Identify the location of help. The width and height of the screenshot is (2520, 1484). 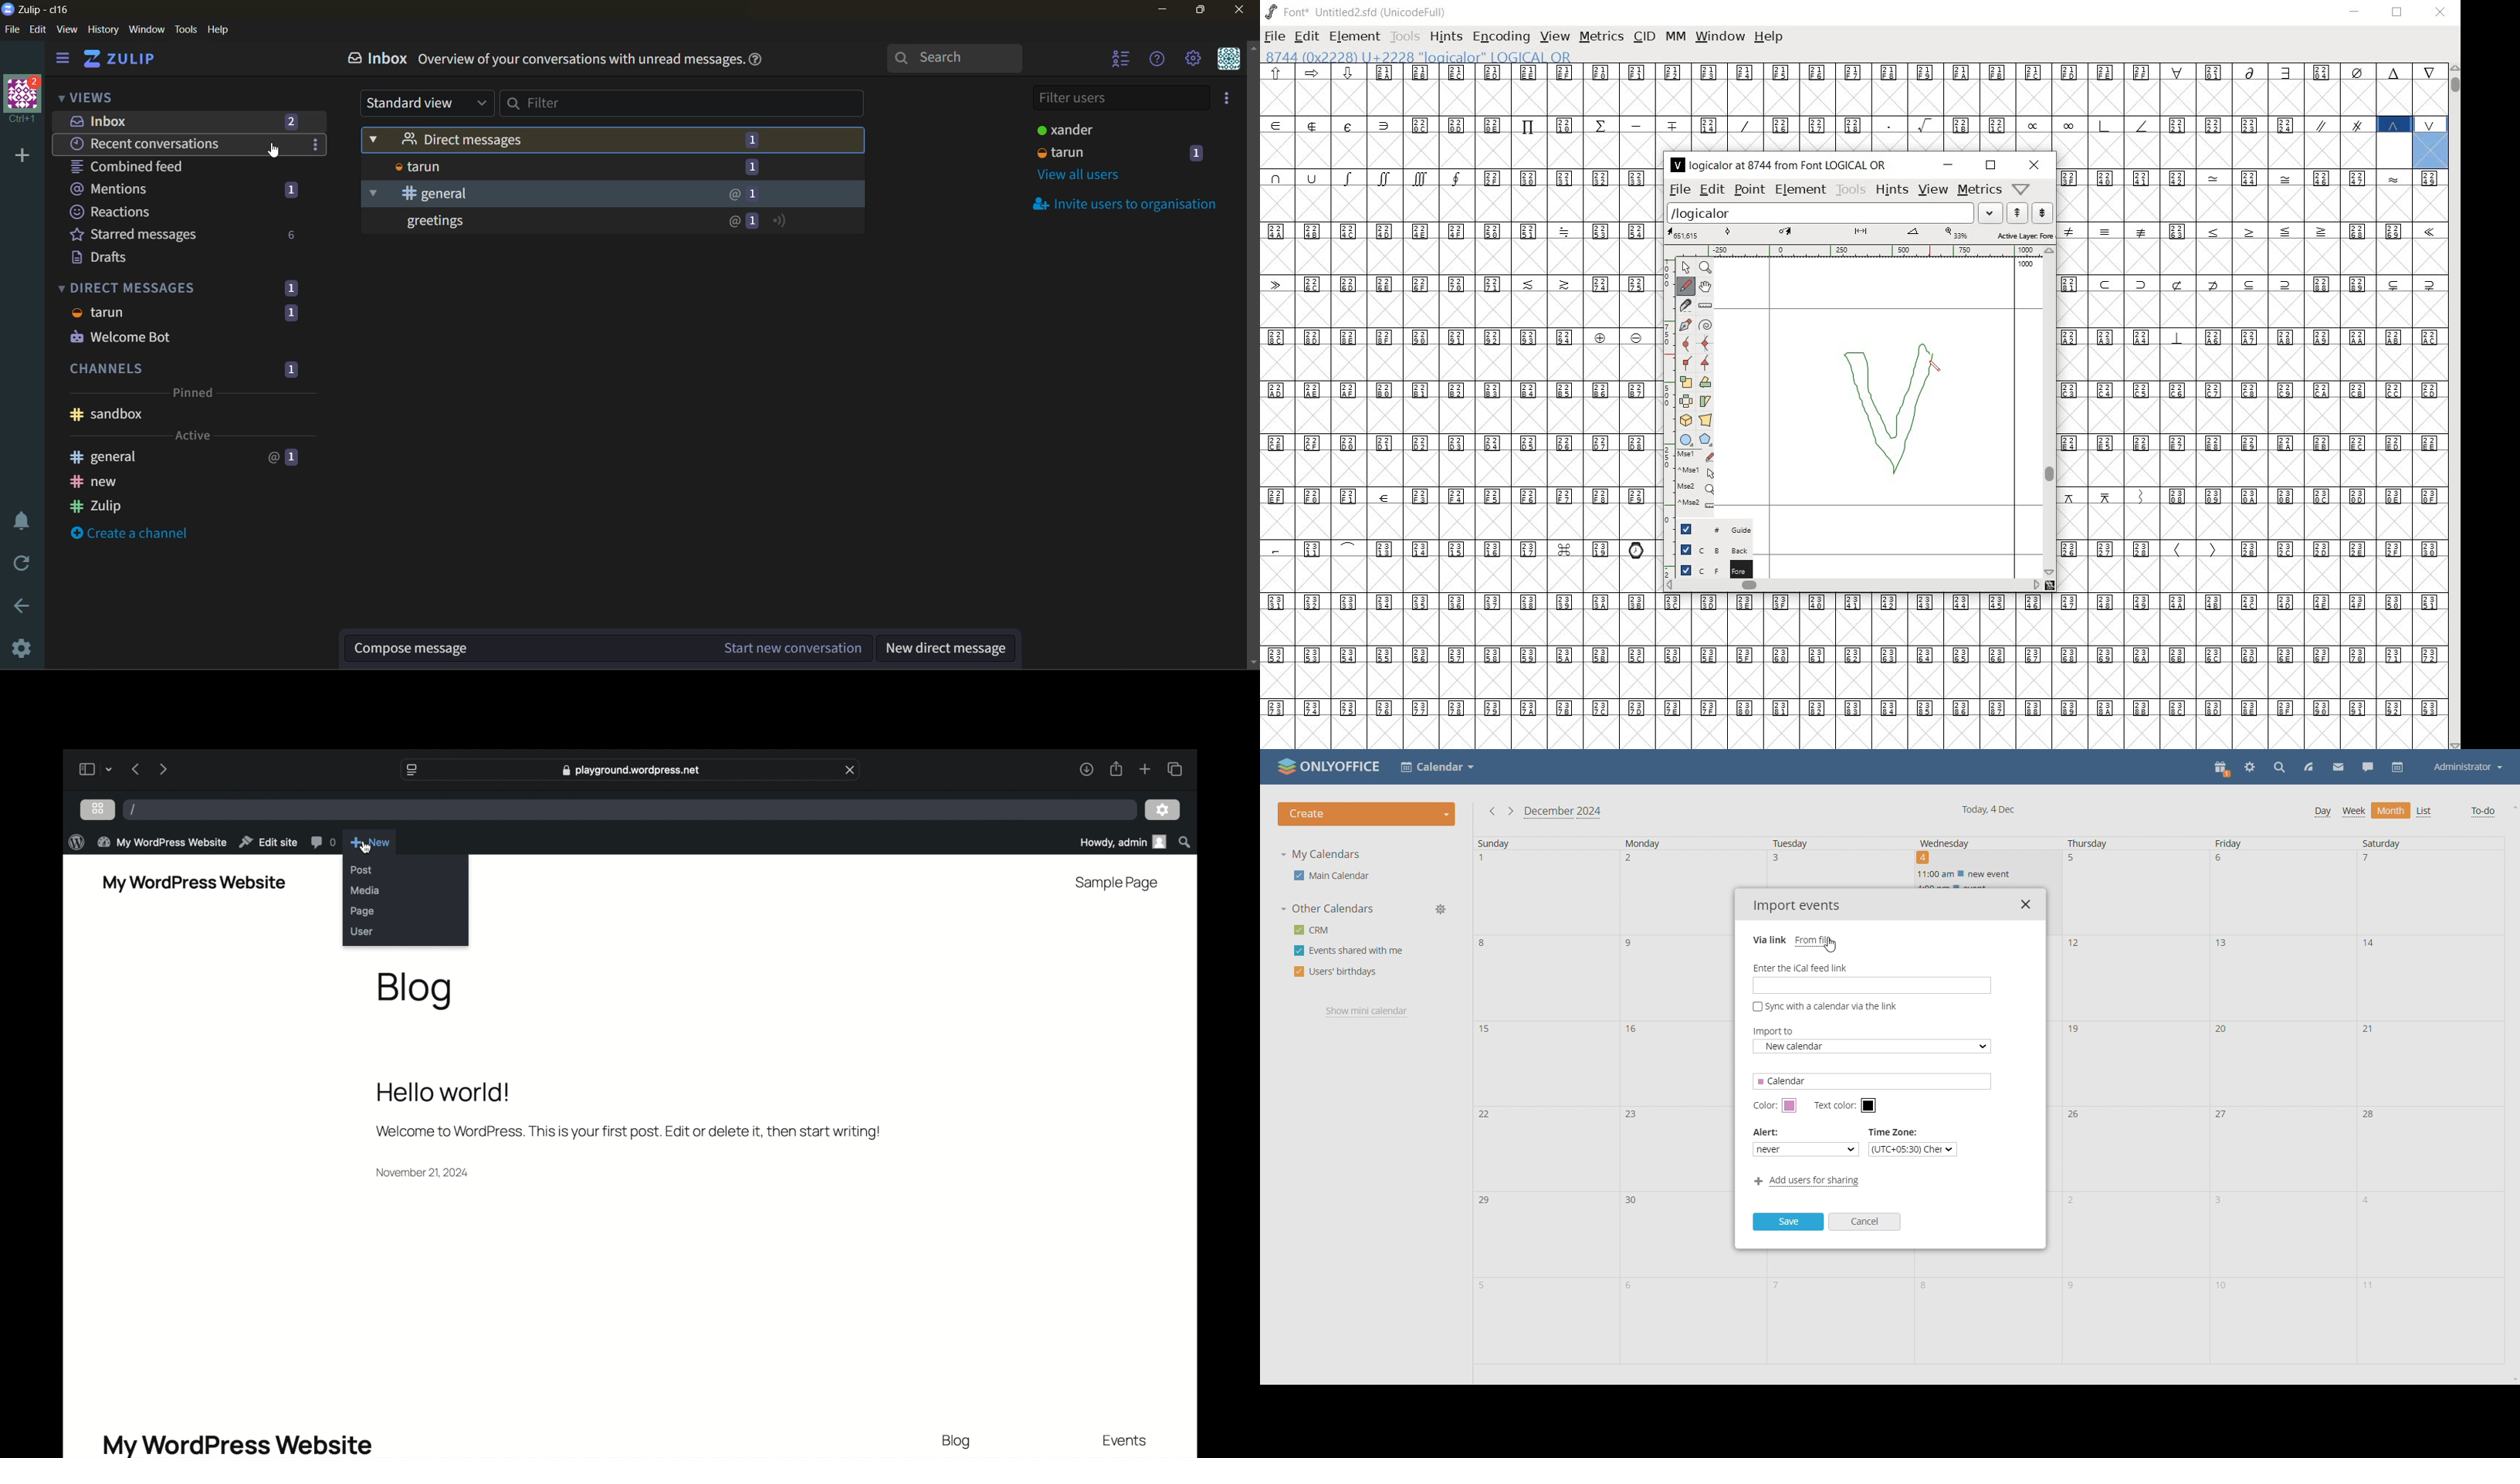
(756, 60).